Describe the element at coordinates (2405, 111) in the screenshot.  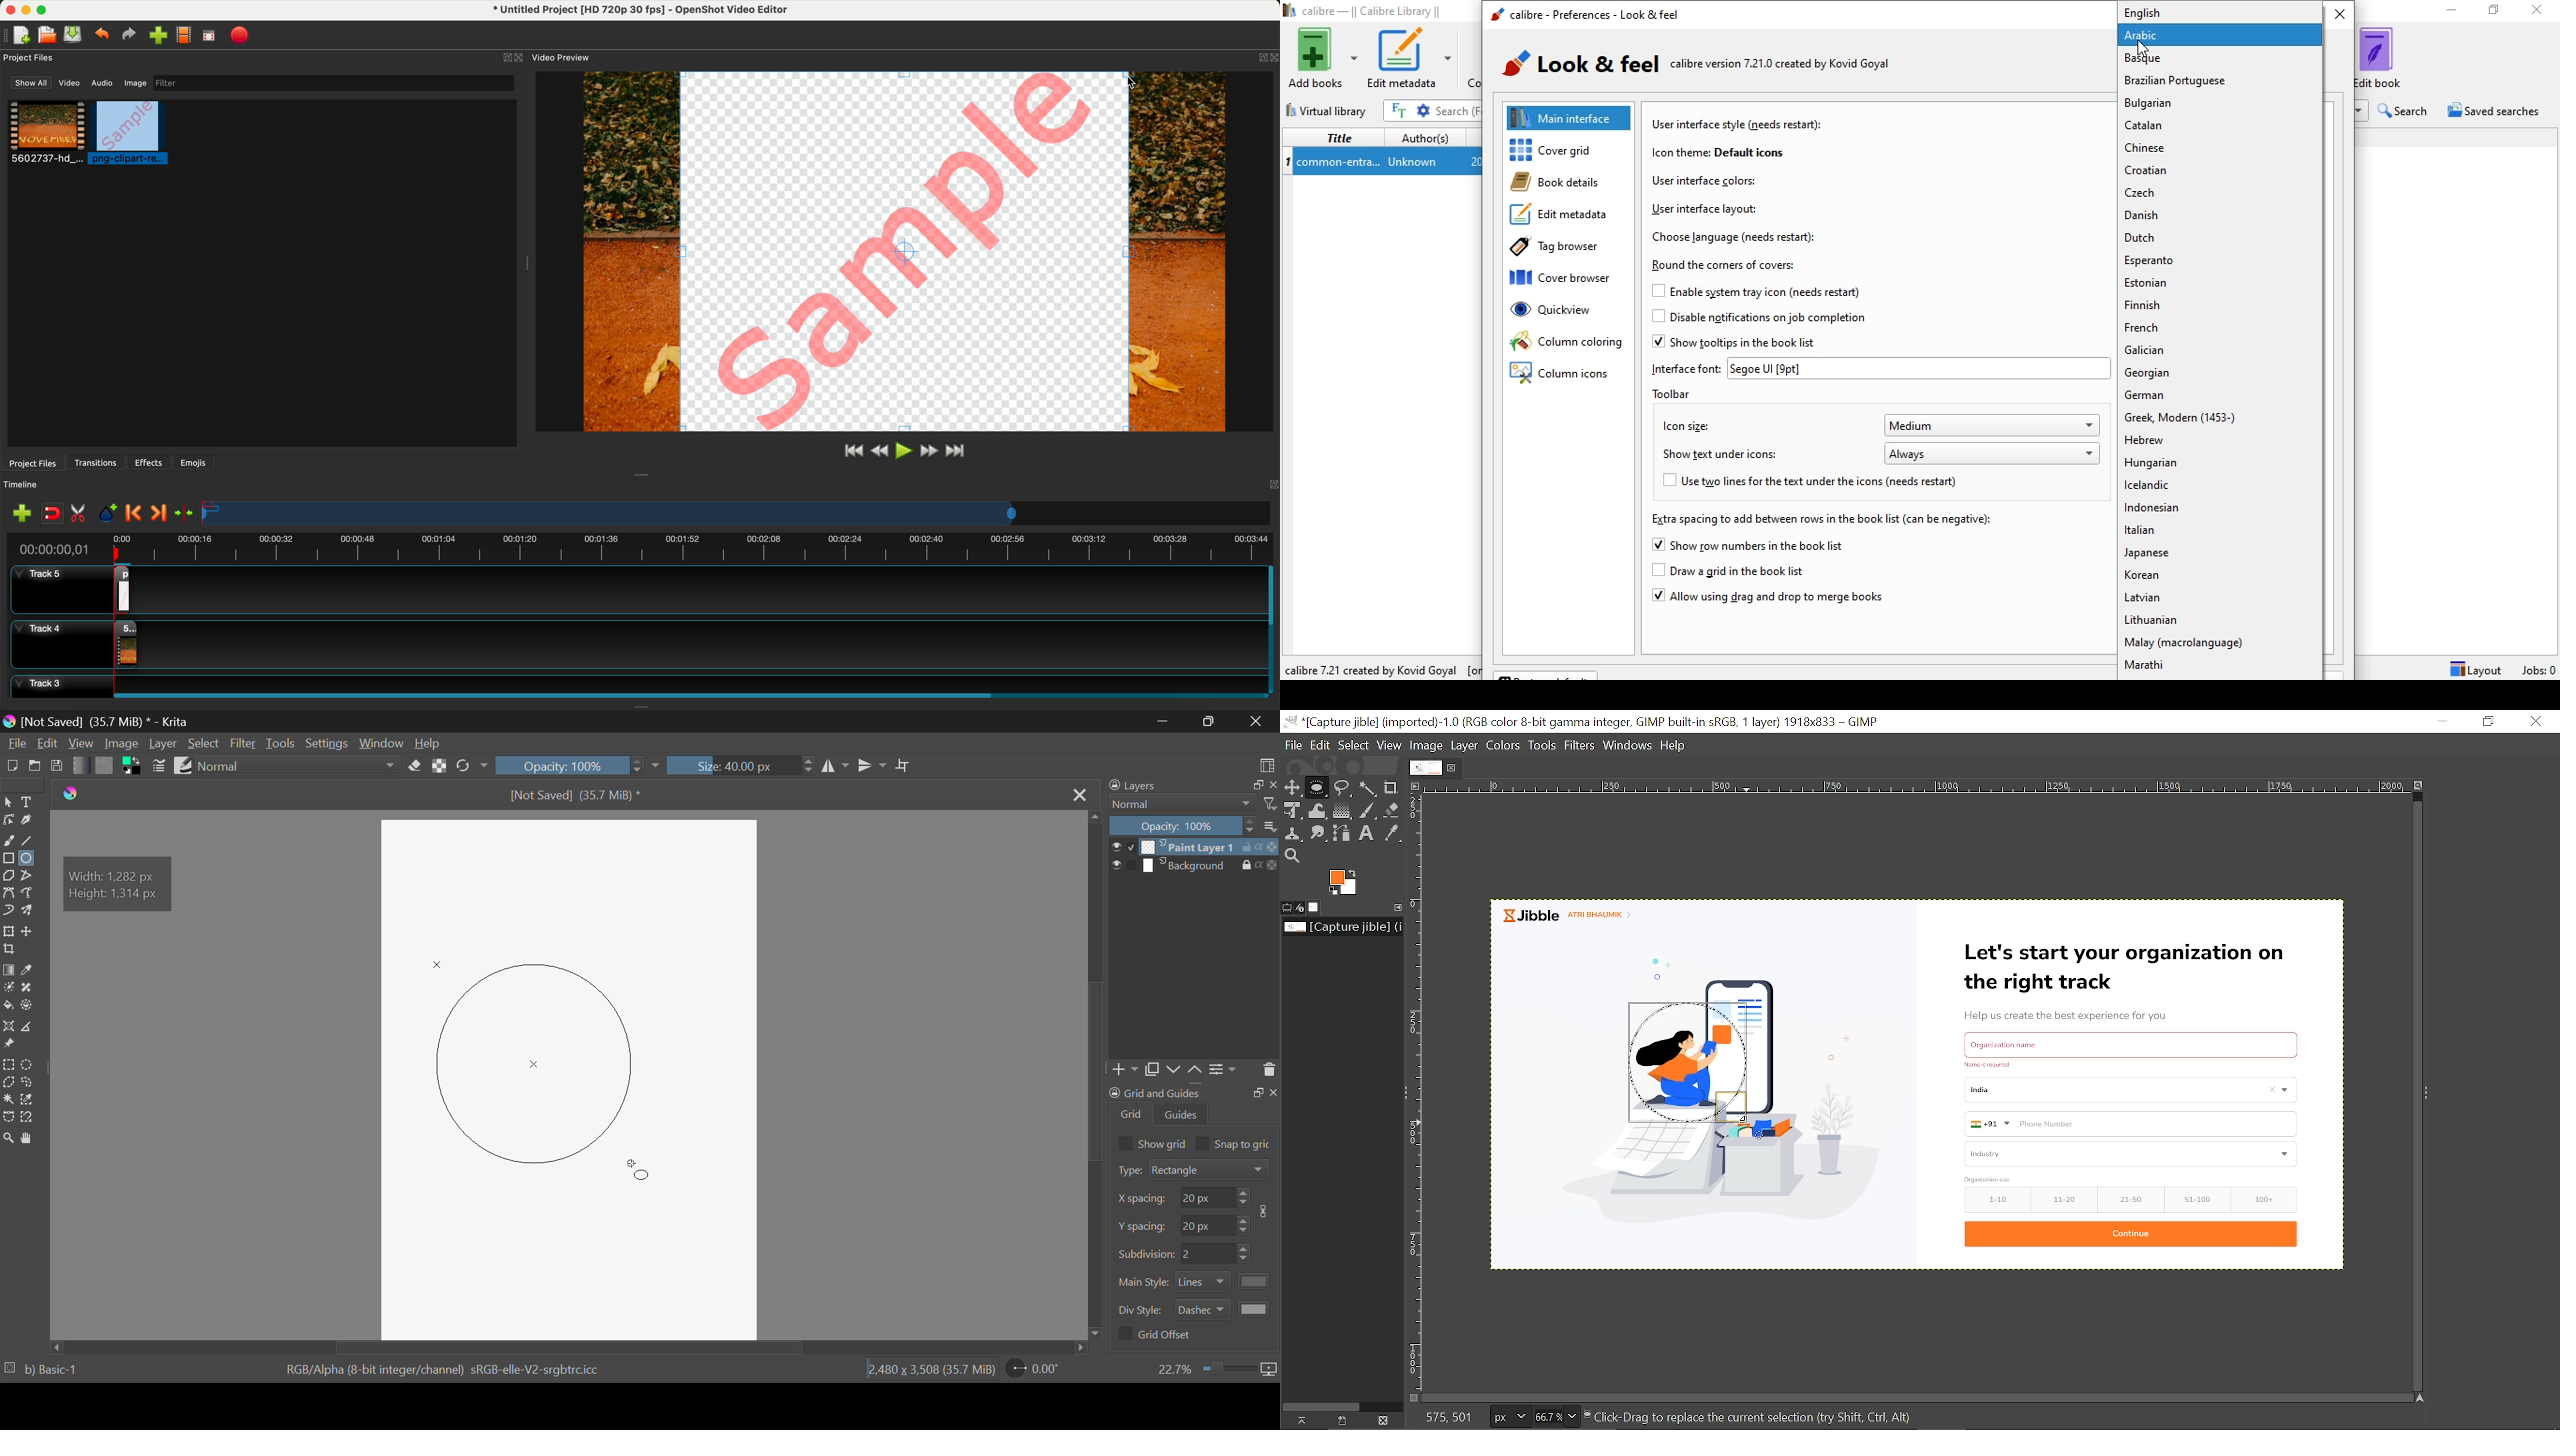
I see `Search` at that location.